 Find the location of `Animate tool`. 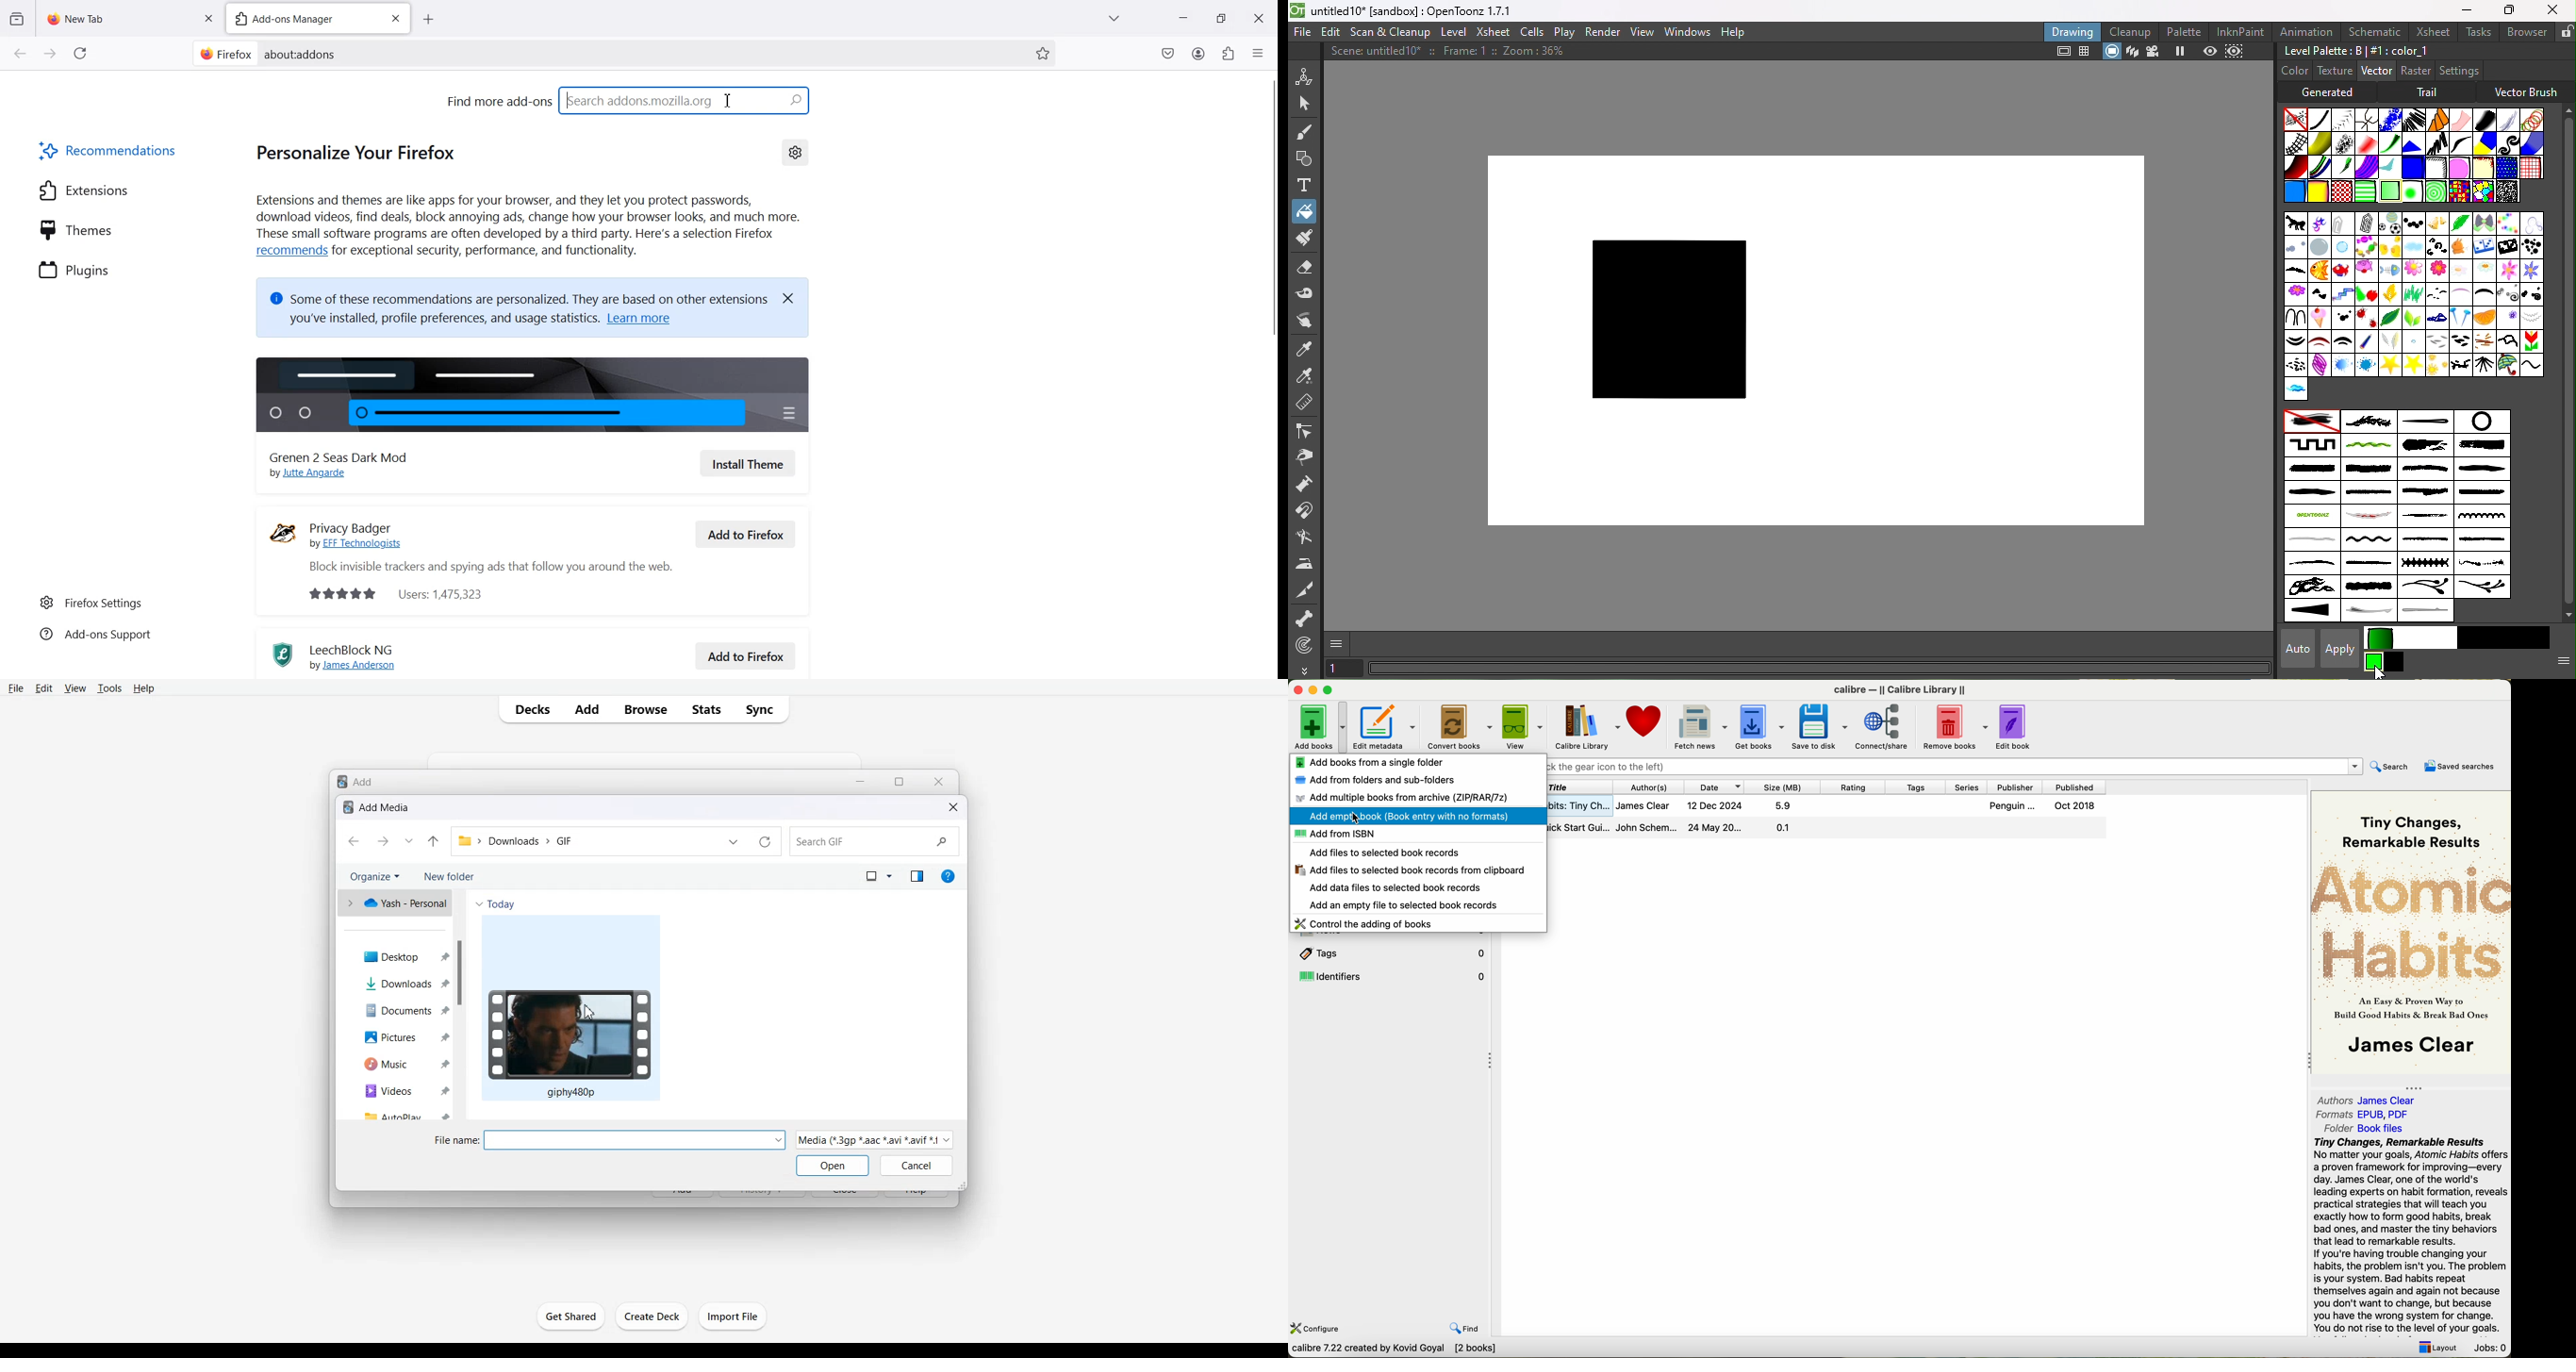

Animate tool is located at coordinates (1307, 75).